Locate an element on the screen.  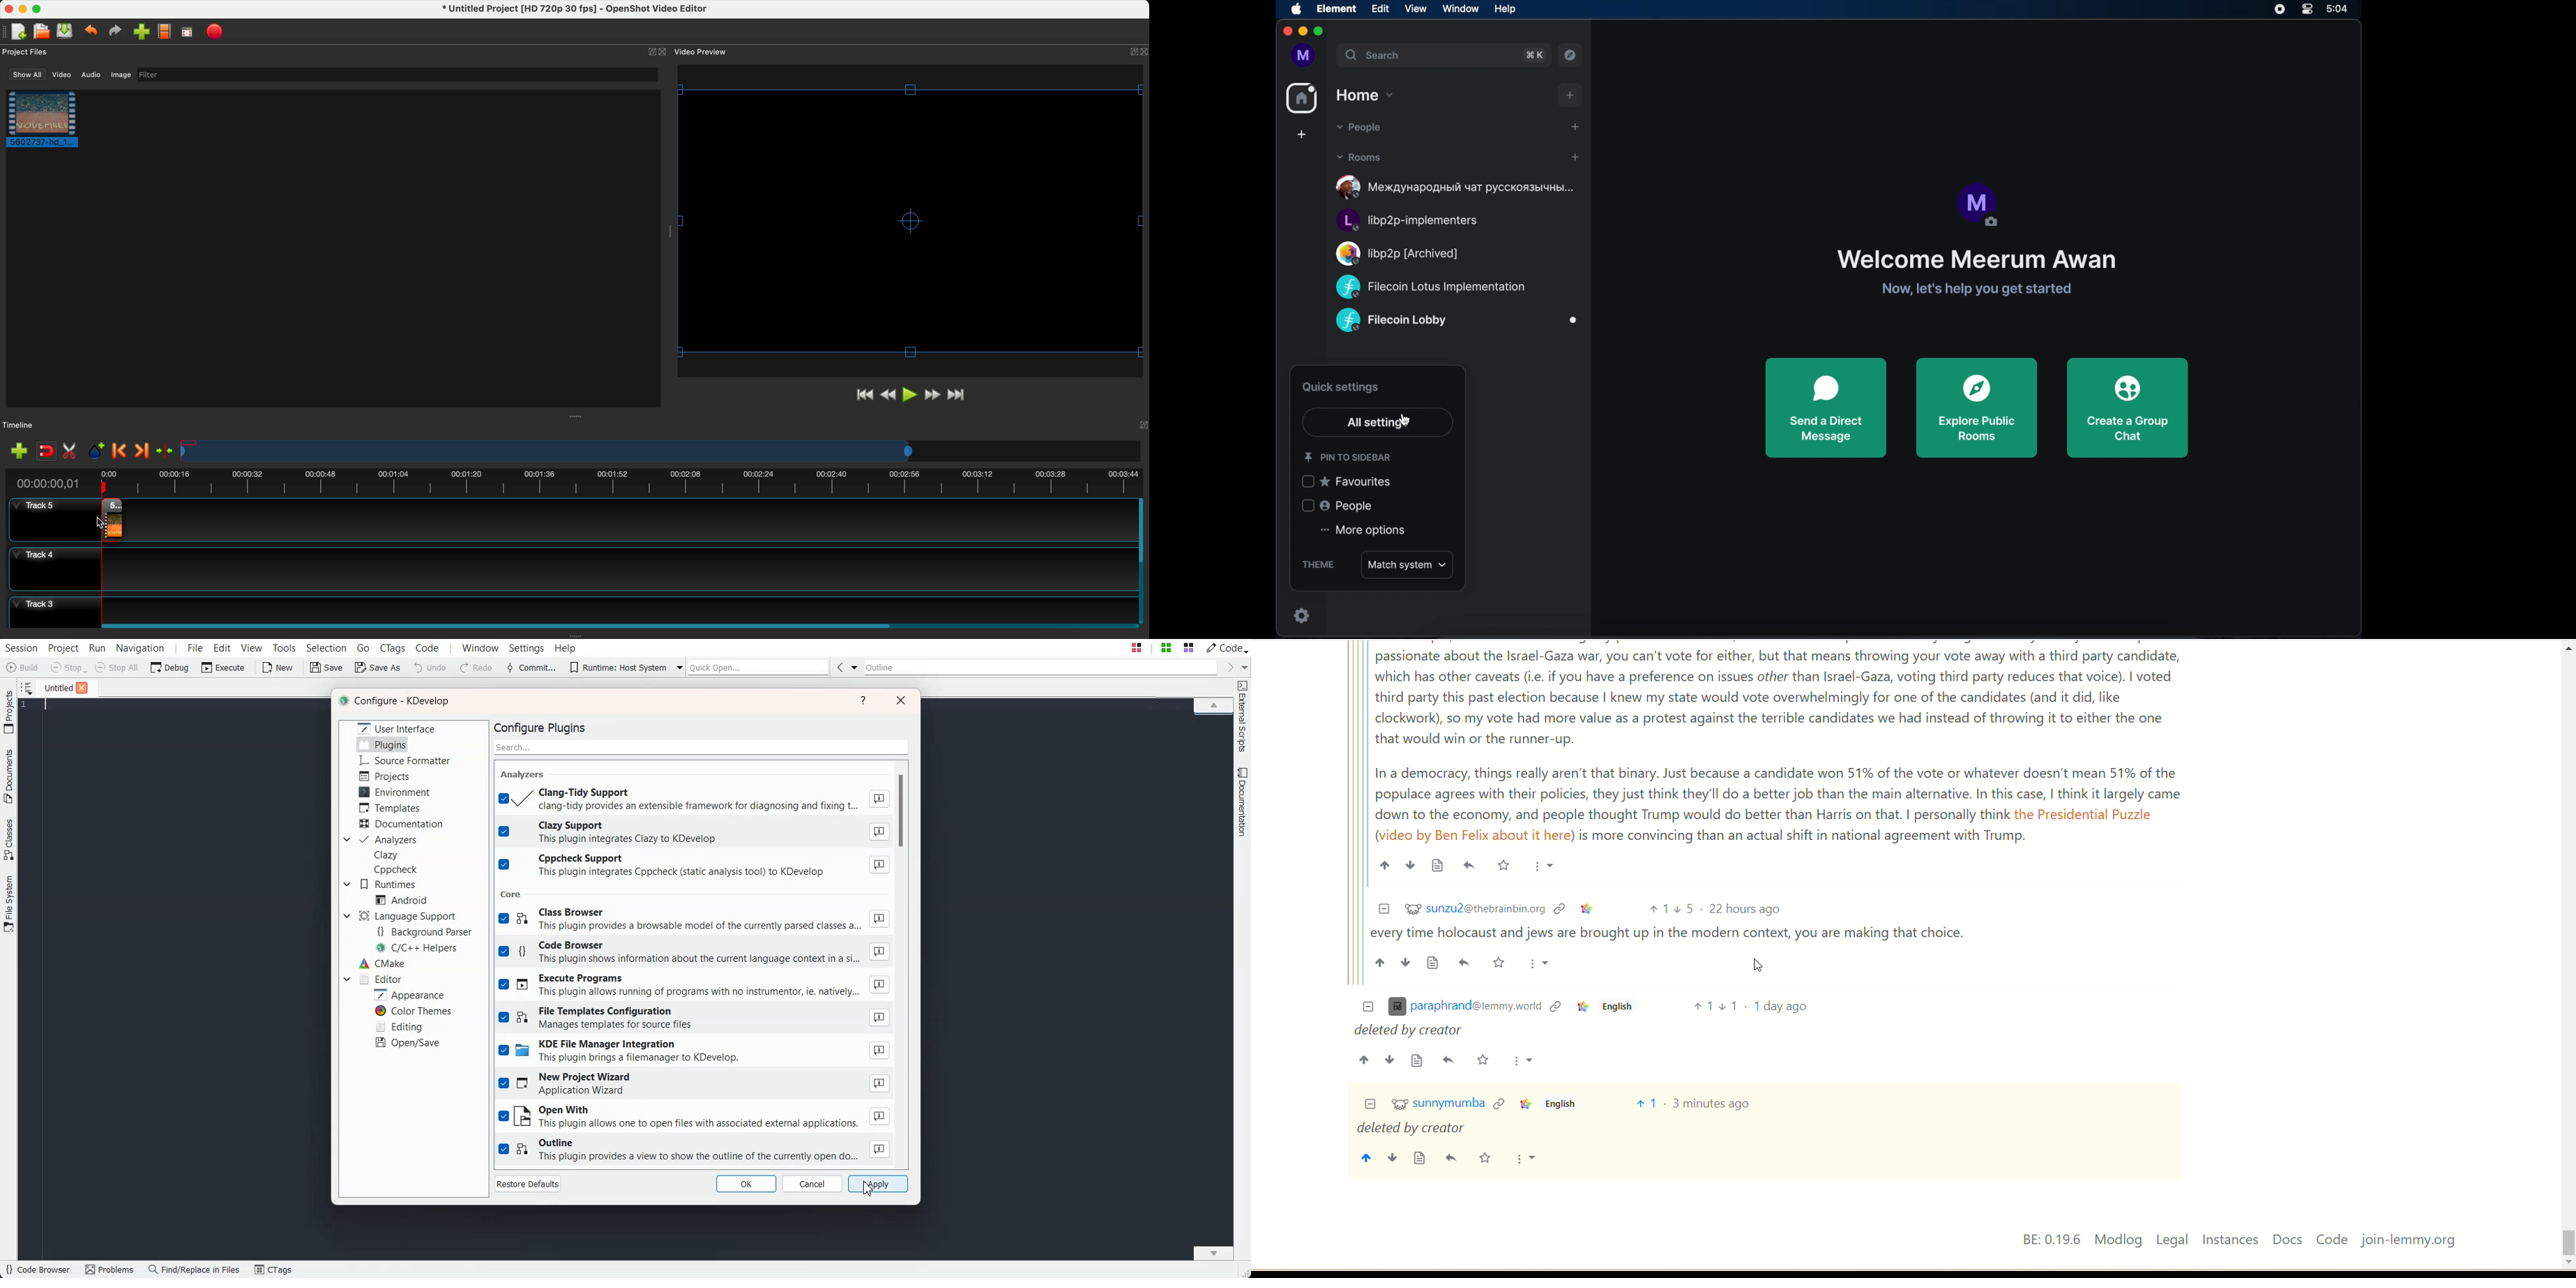
5:04 is located at coordinates (2344, 11).